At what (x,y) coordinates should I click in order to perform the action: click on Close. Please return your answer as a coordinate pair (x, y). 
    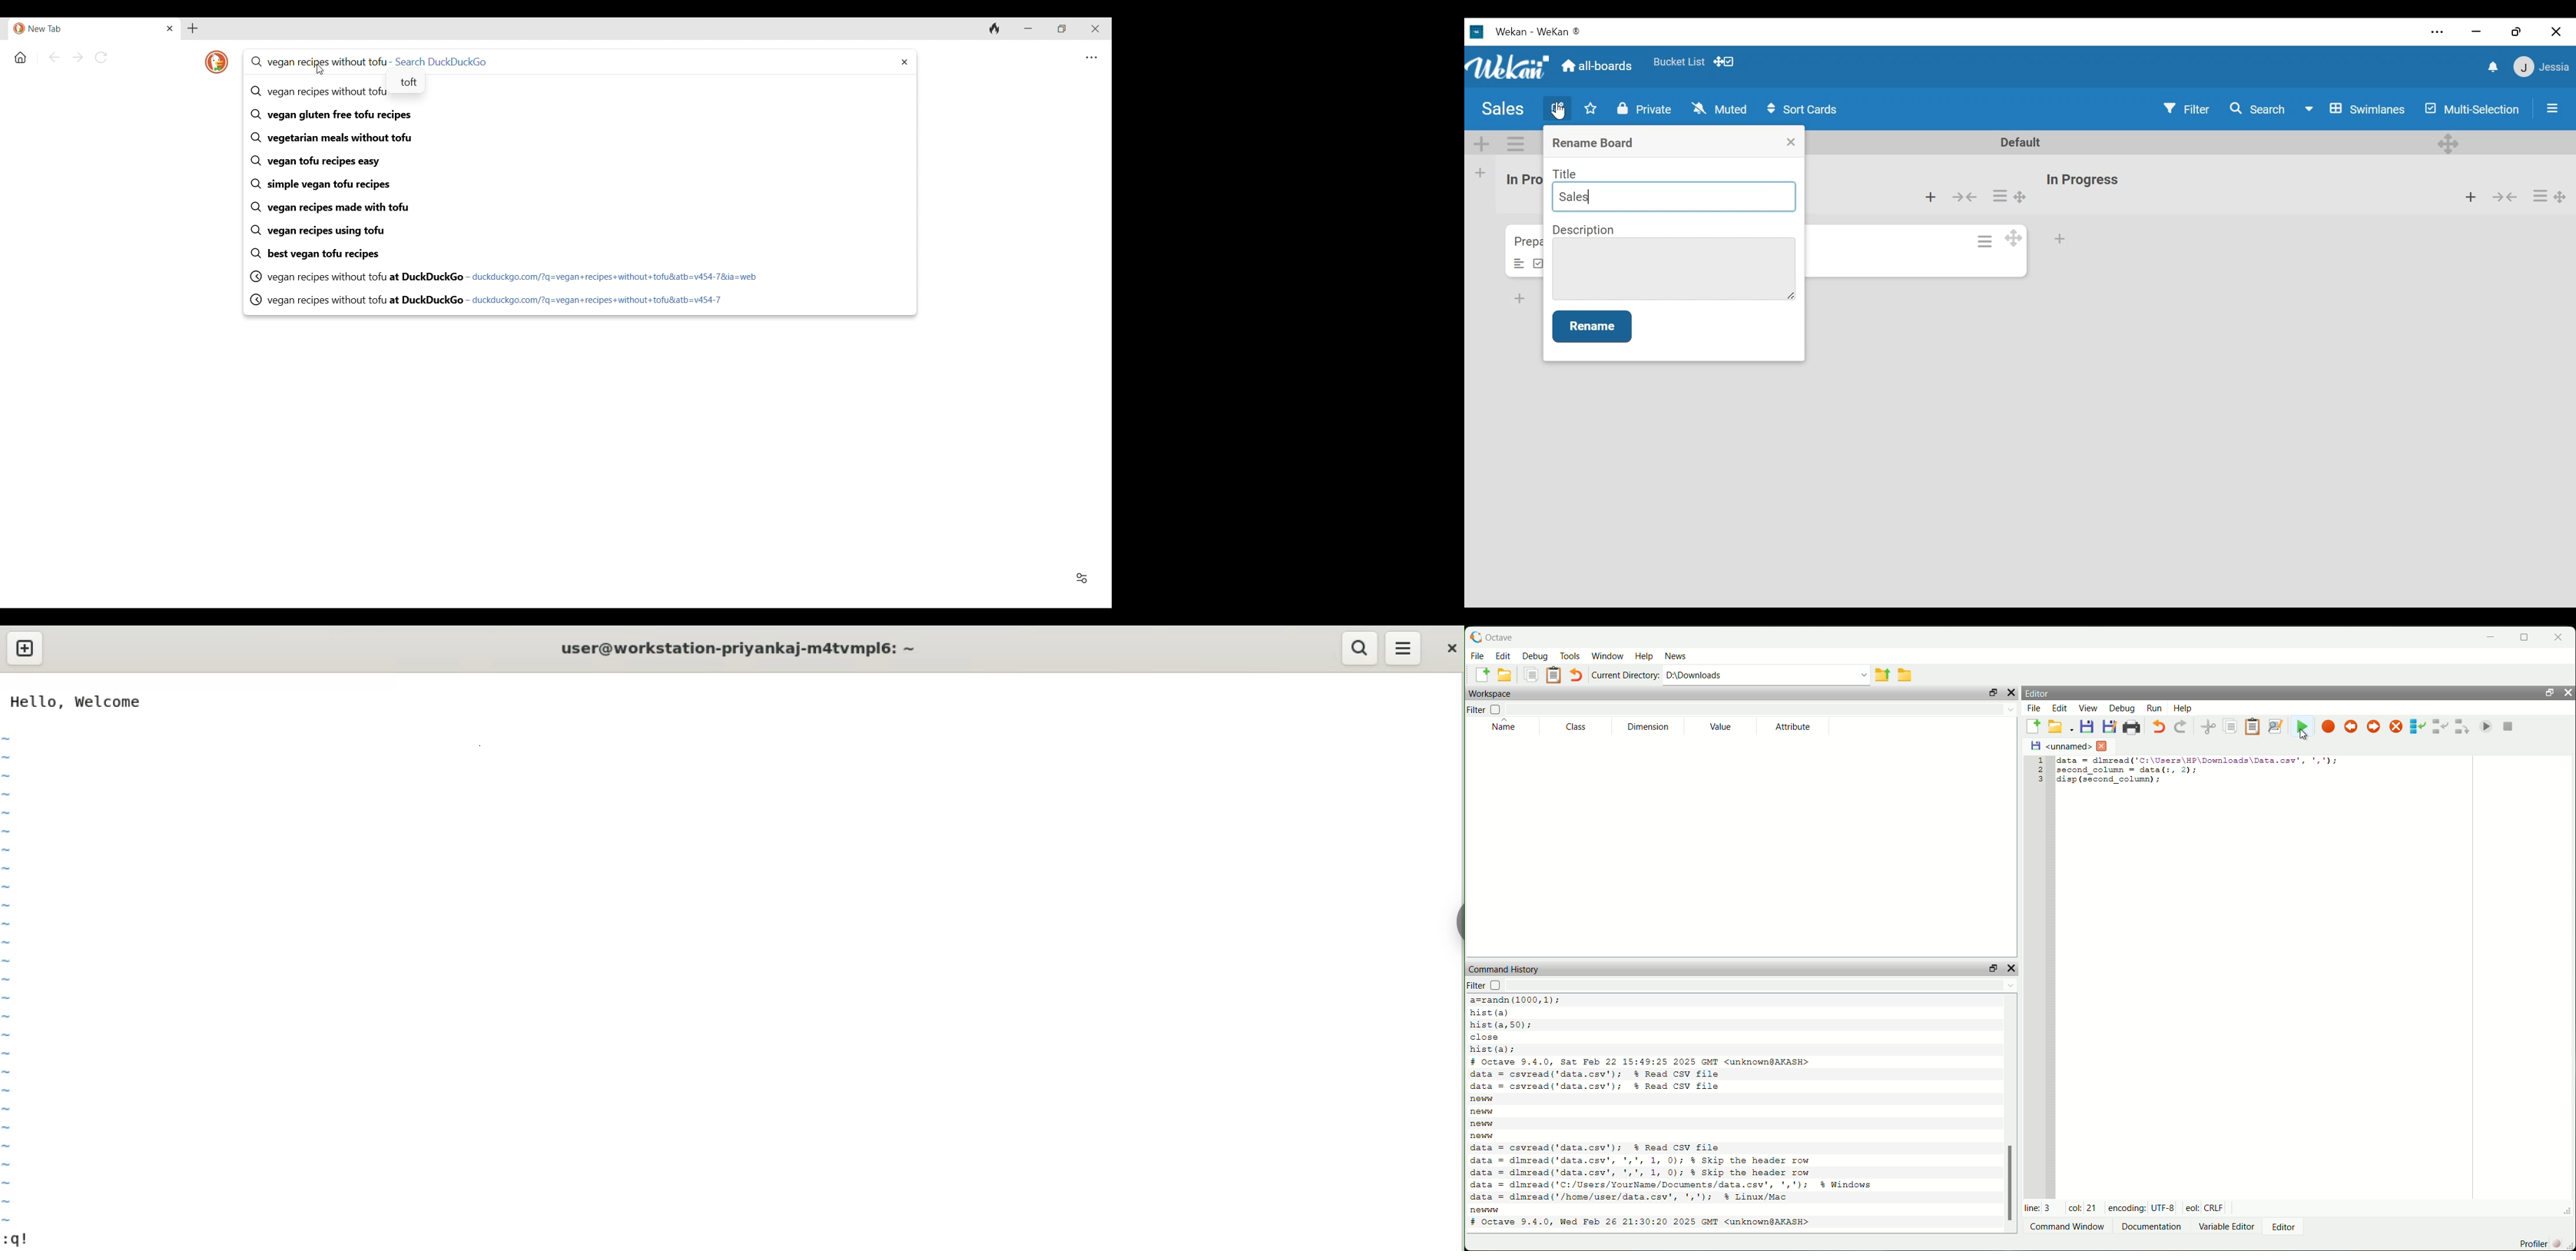
    Looking at the image, I should click on (1791, 142).